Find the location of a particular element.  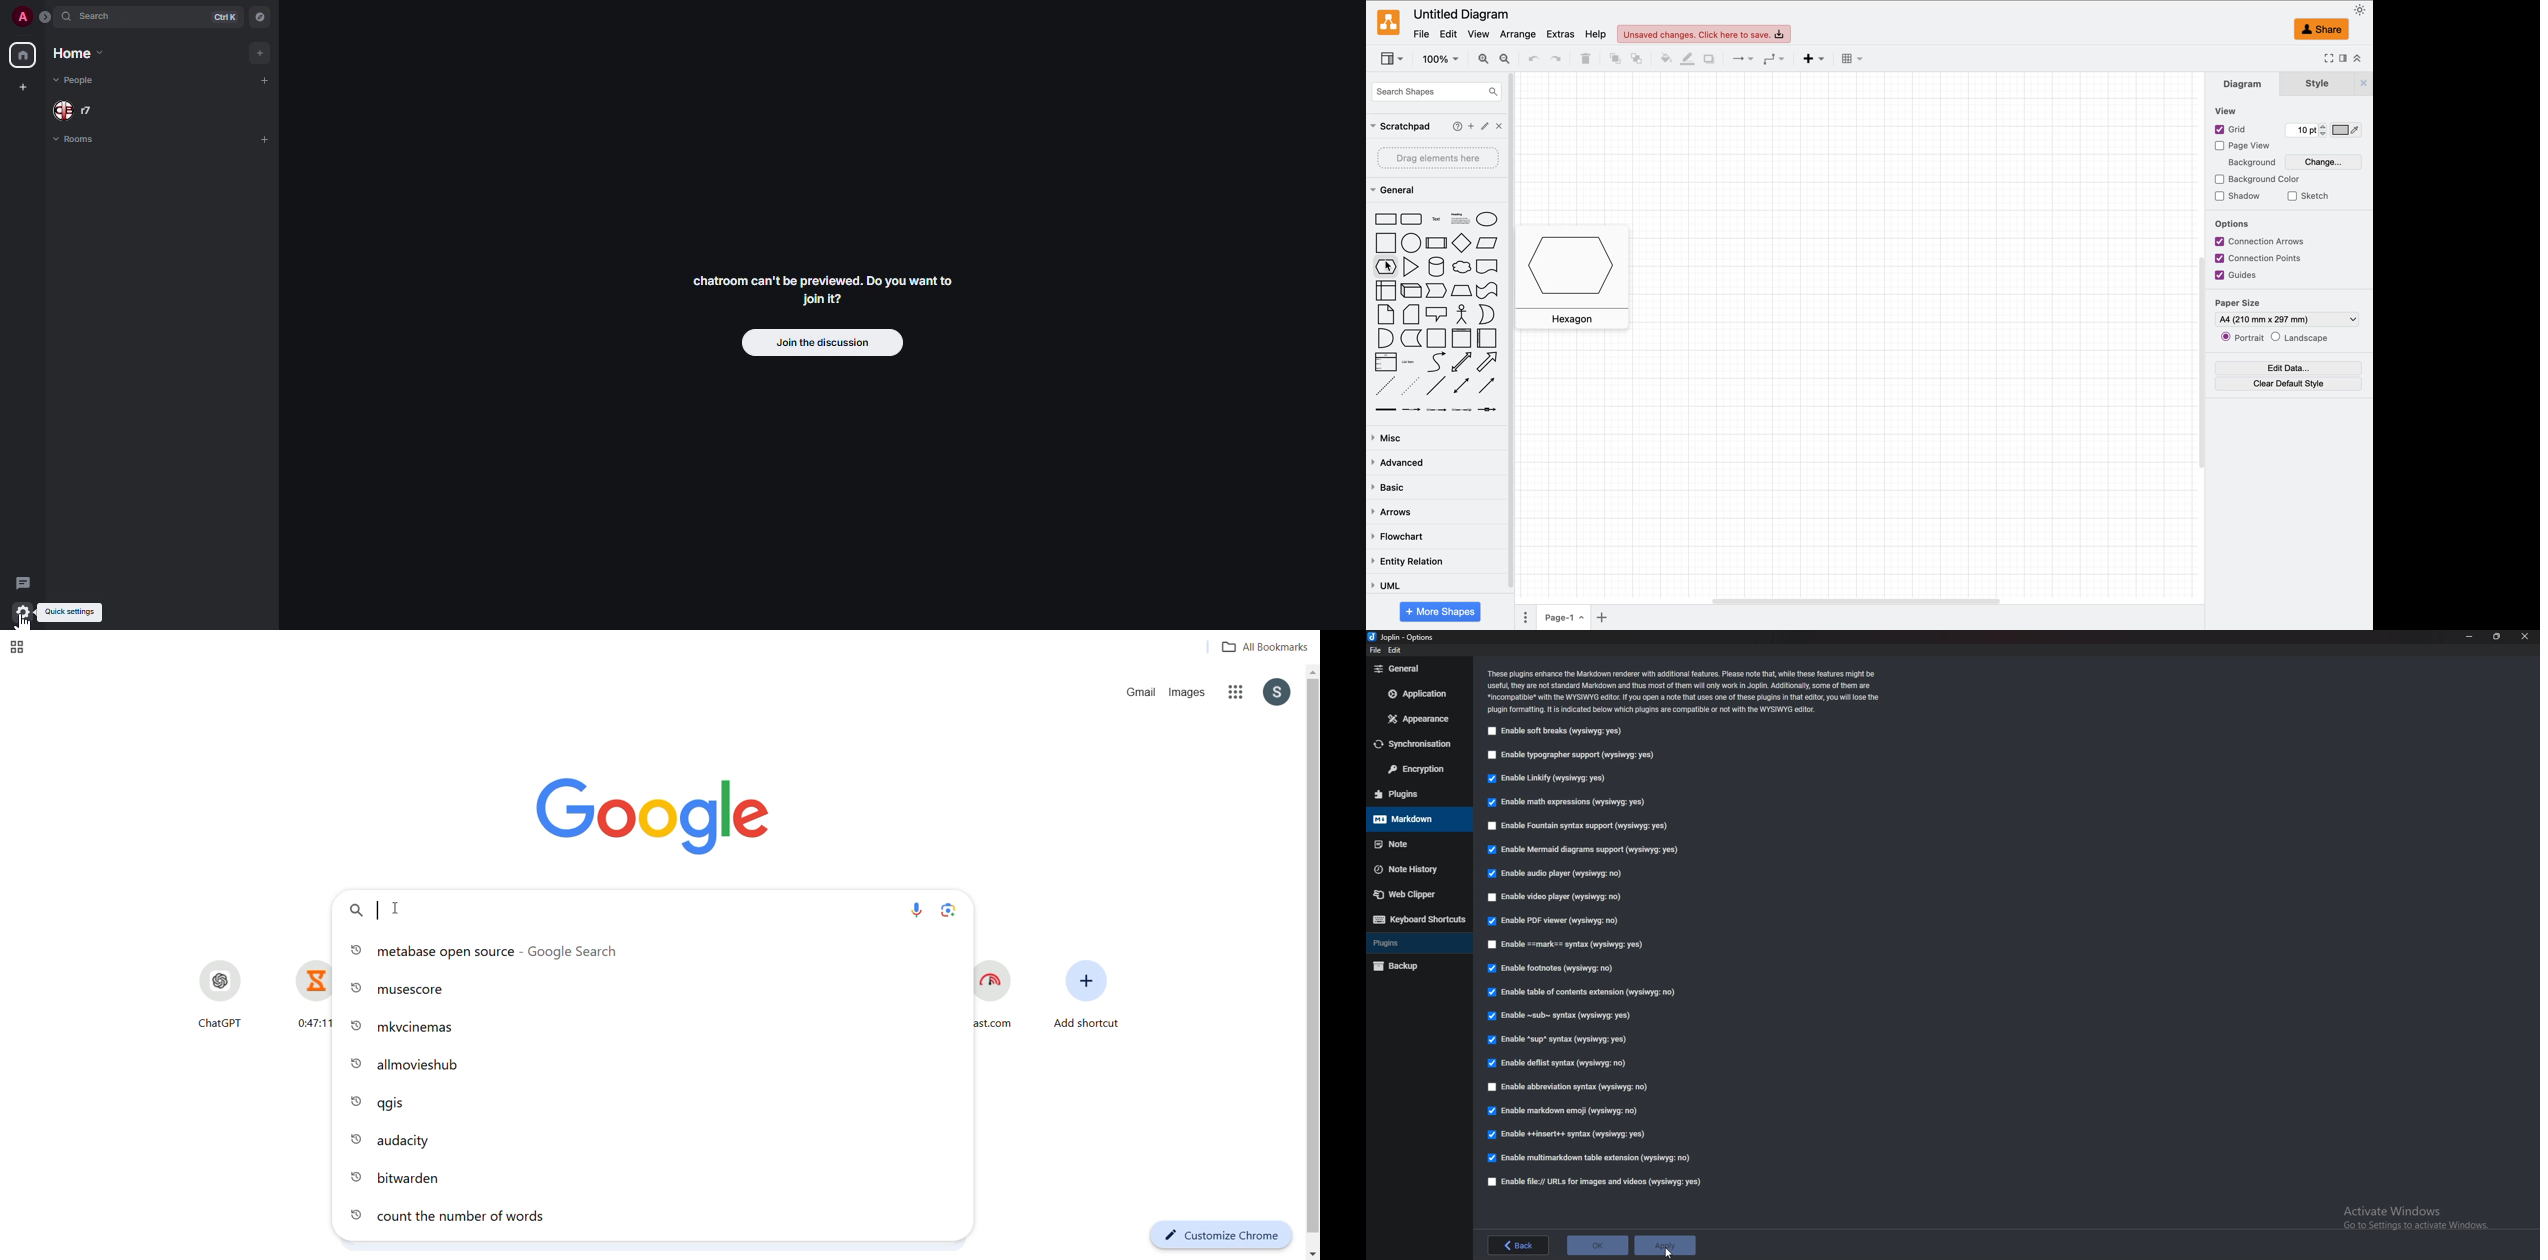

move up is located at coordinates (1312, 672).